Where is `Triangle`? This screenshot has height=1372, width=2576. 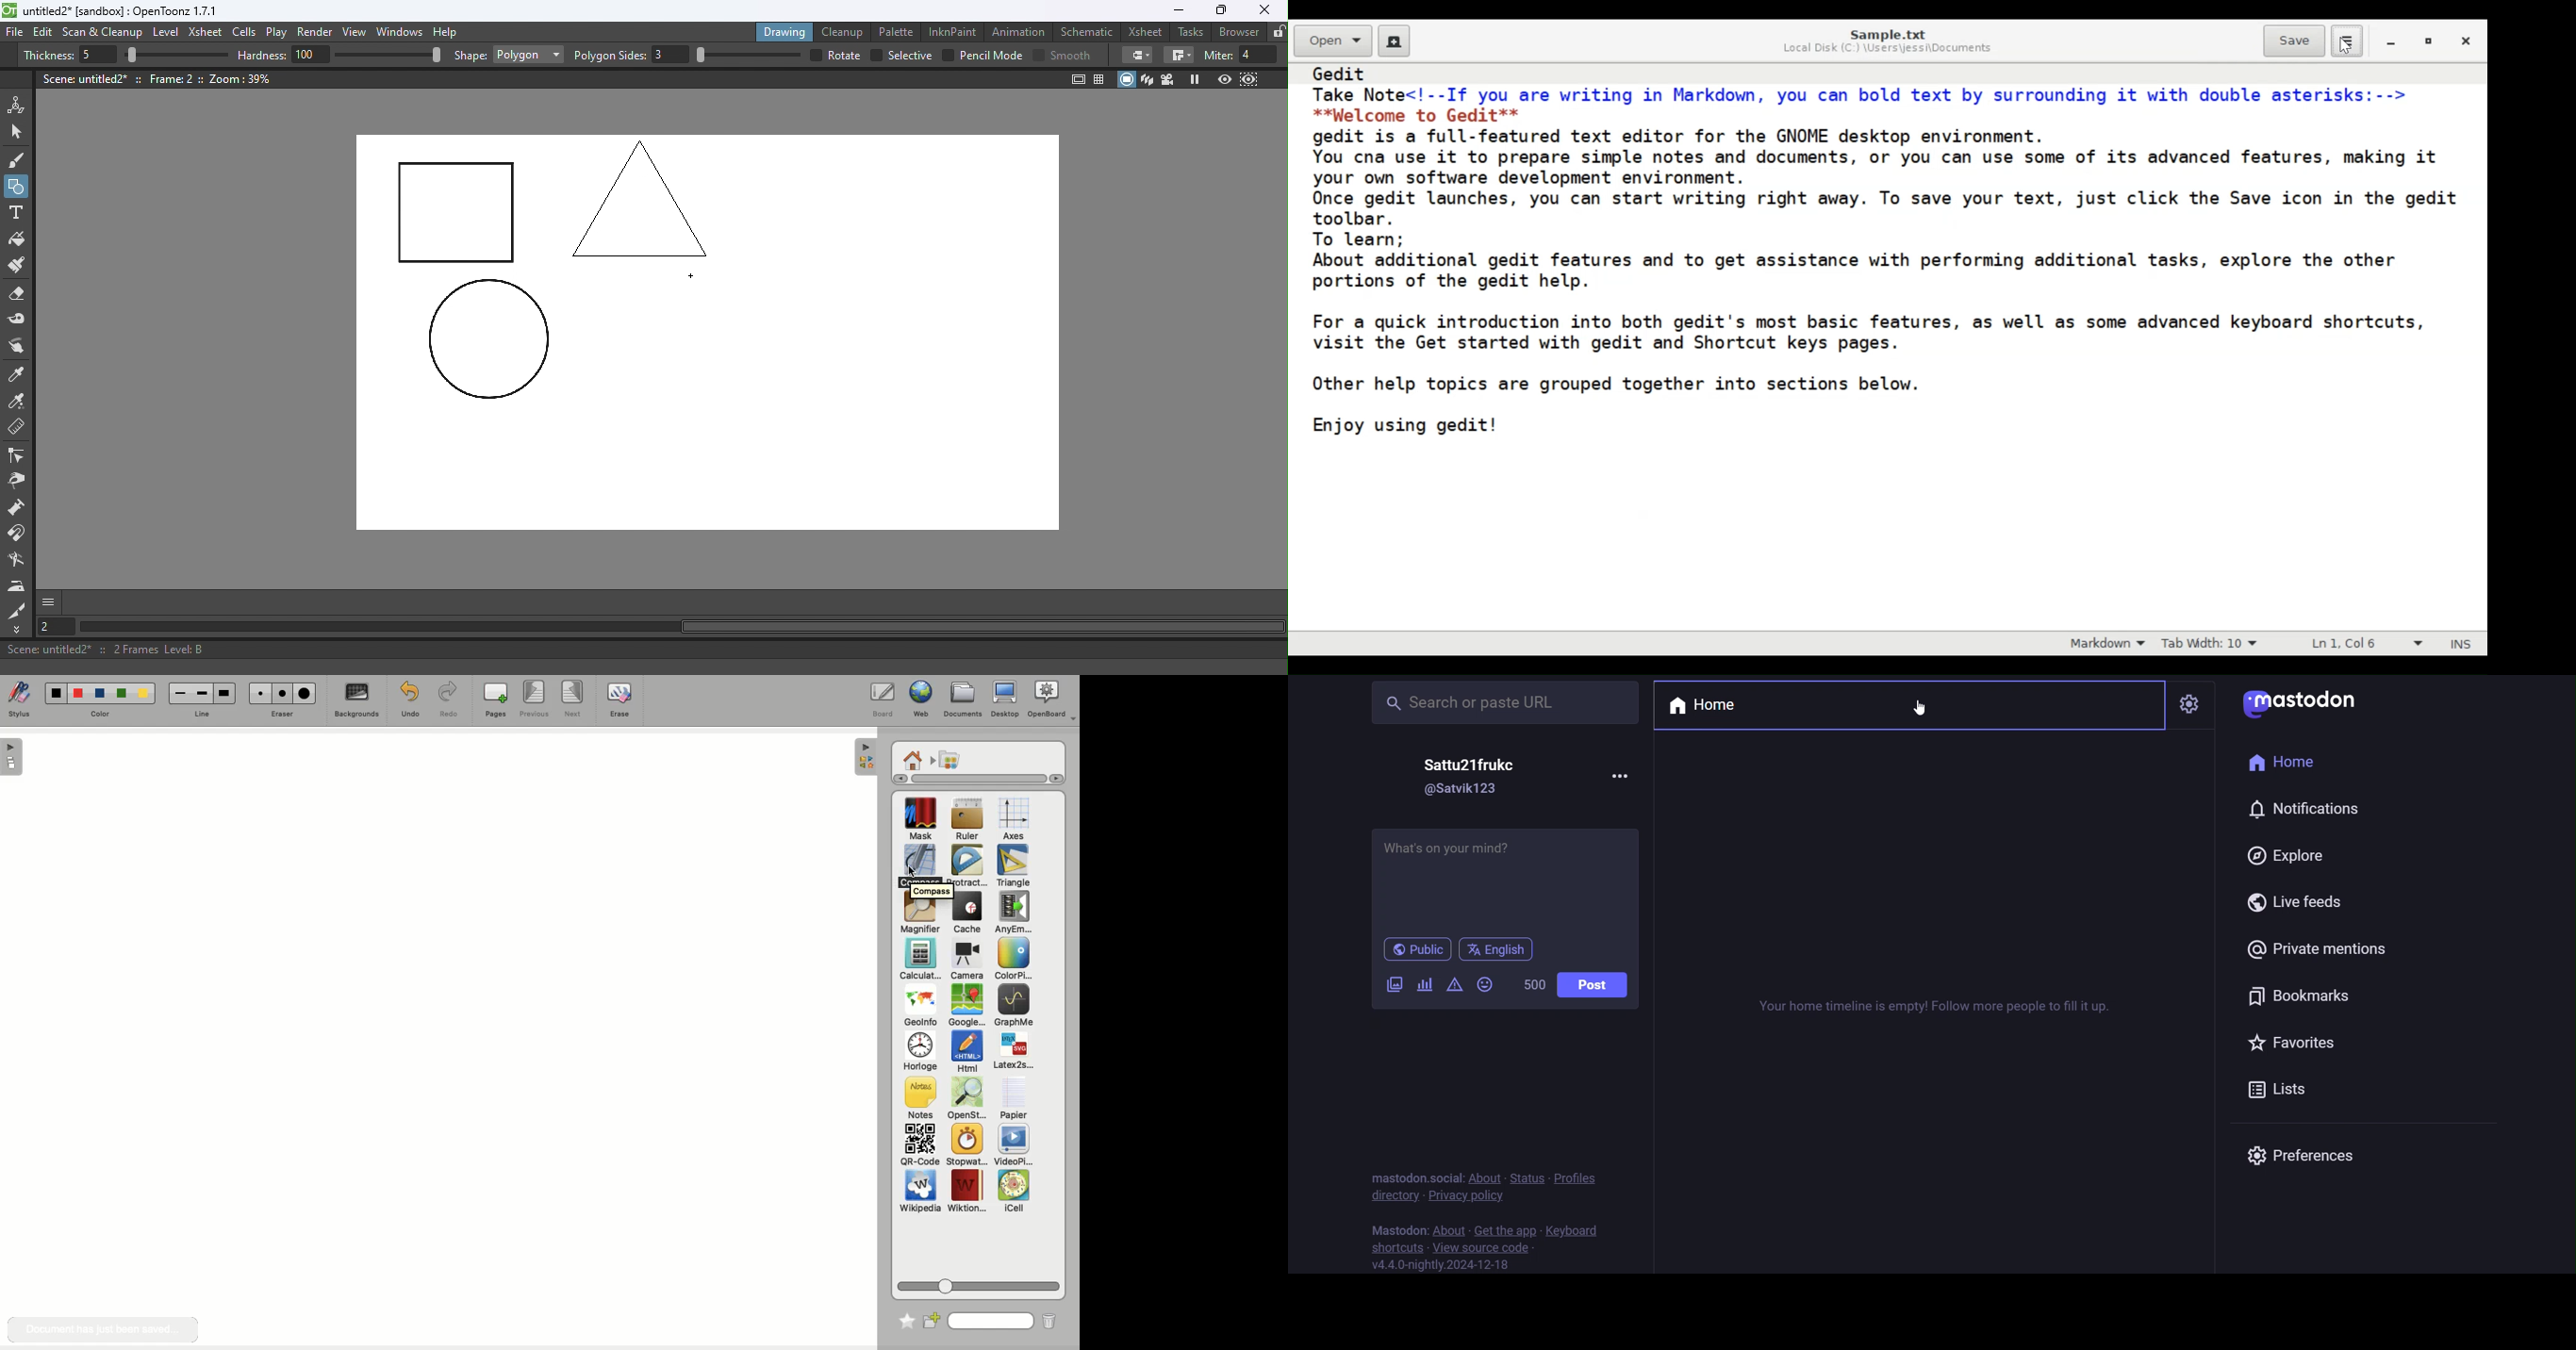
Triangle is located at coordinates (1012, 866).